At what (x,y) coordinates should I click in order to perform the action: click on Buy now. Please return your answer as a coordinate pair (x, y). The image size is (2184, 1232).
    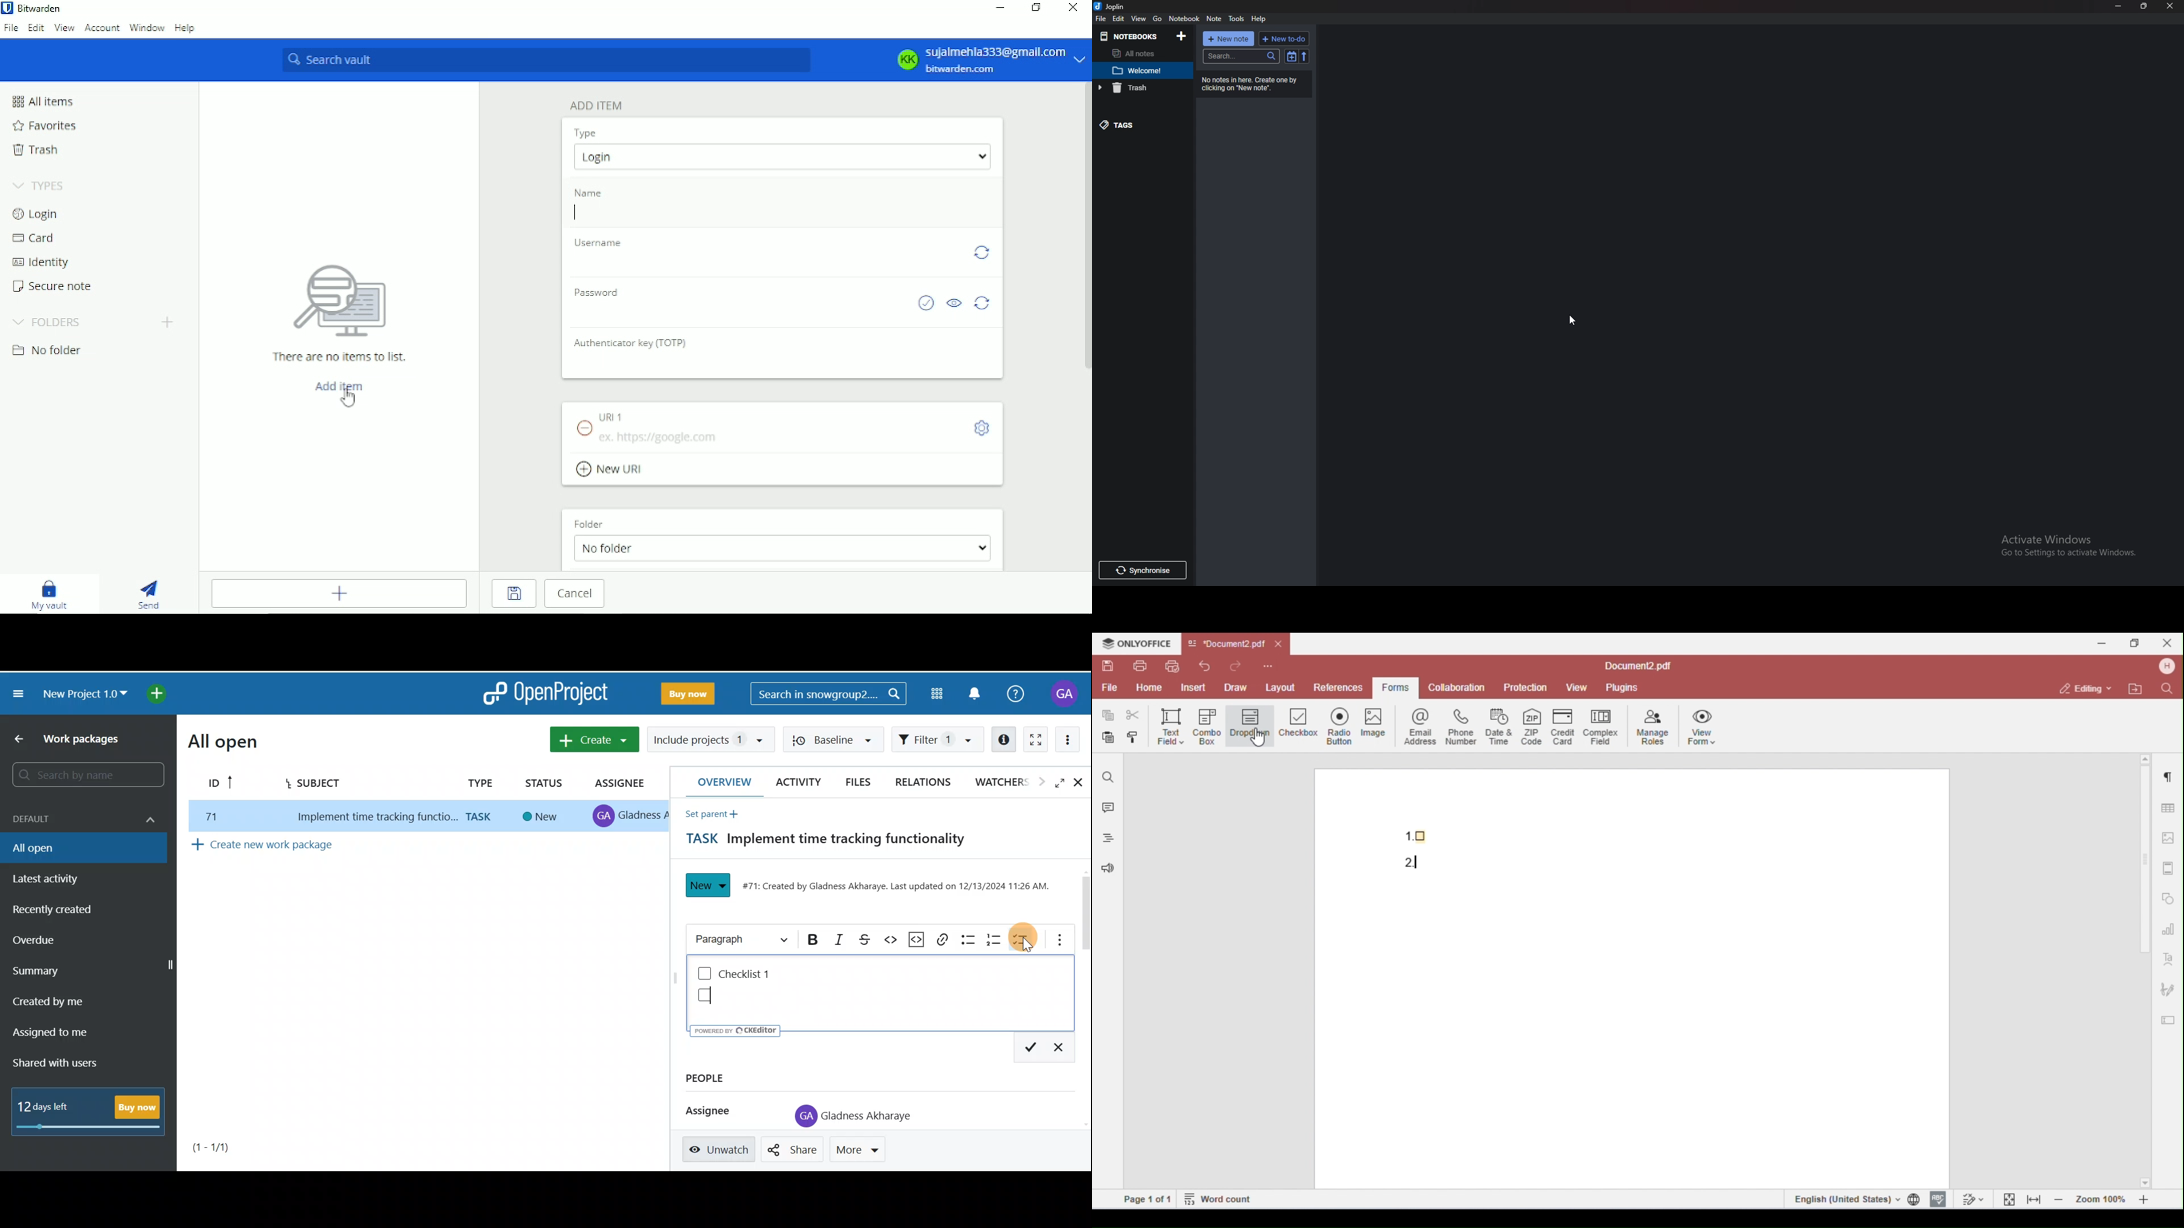
    Looking at the image, I should click on (679, 695).